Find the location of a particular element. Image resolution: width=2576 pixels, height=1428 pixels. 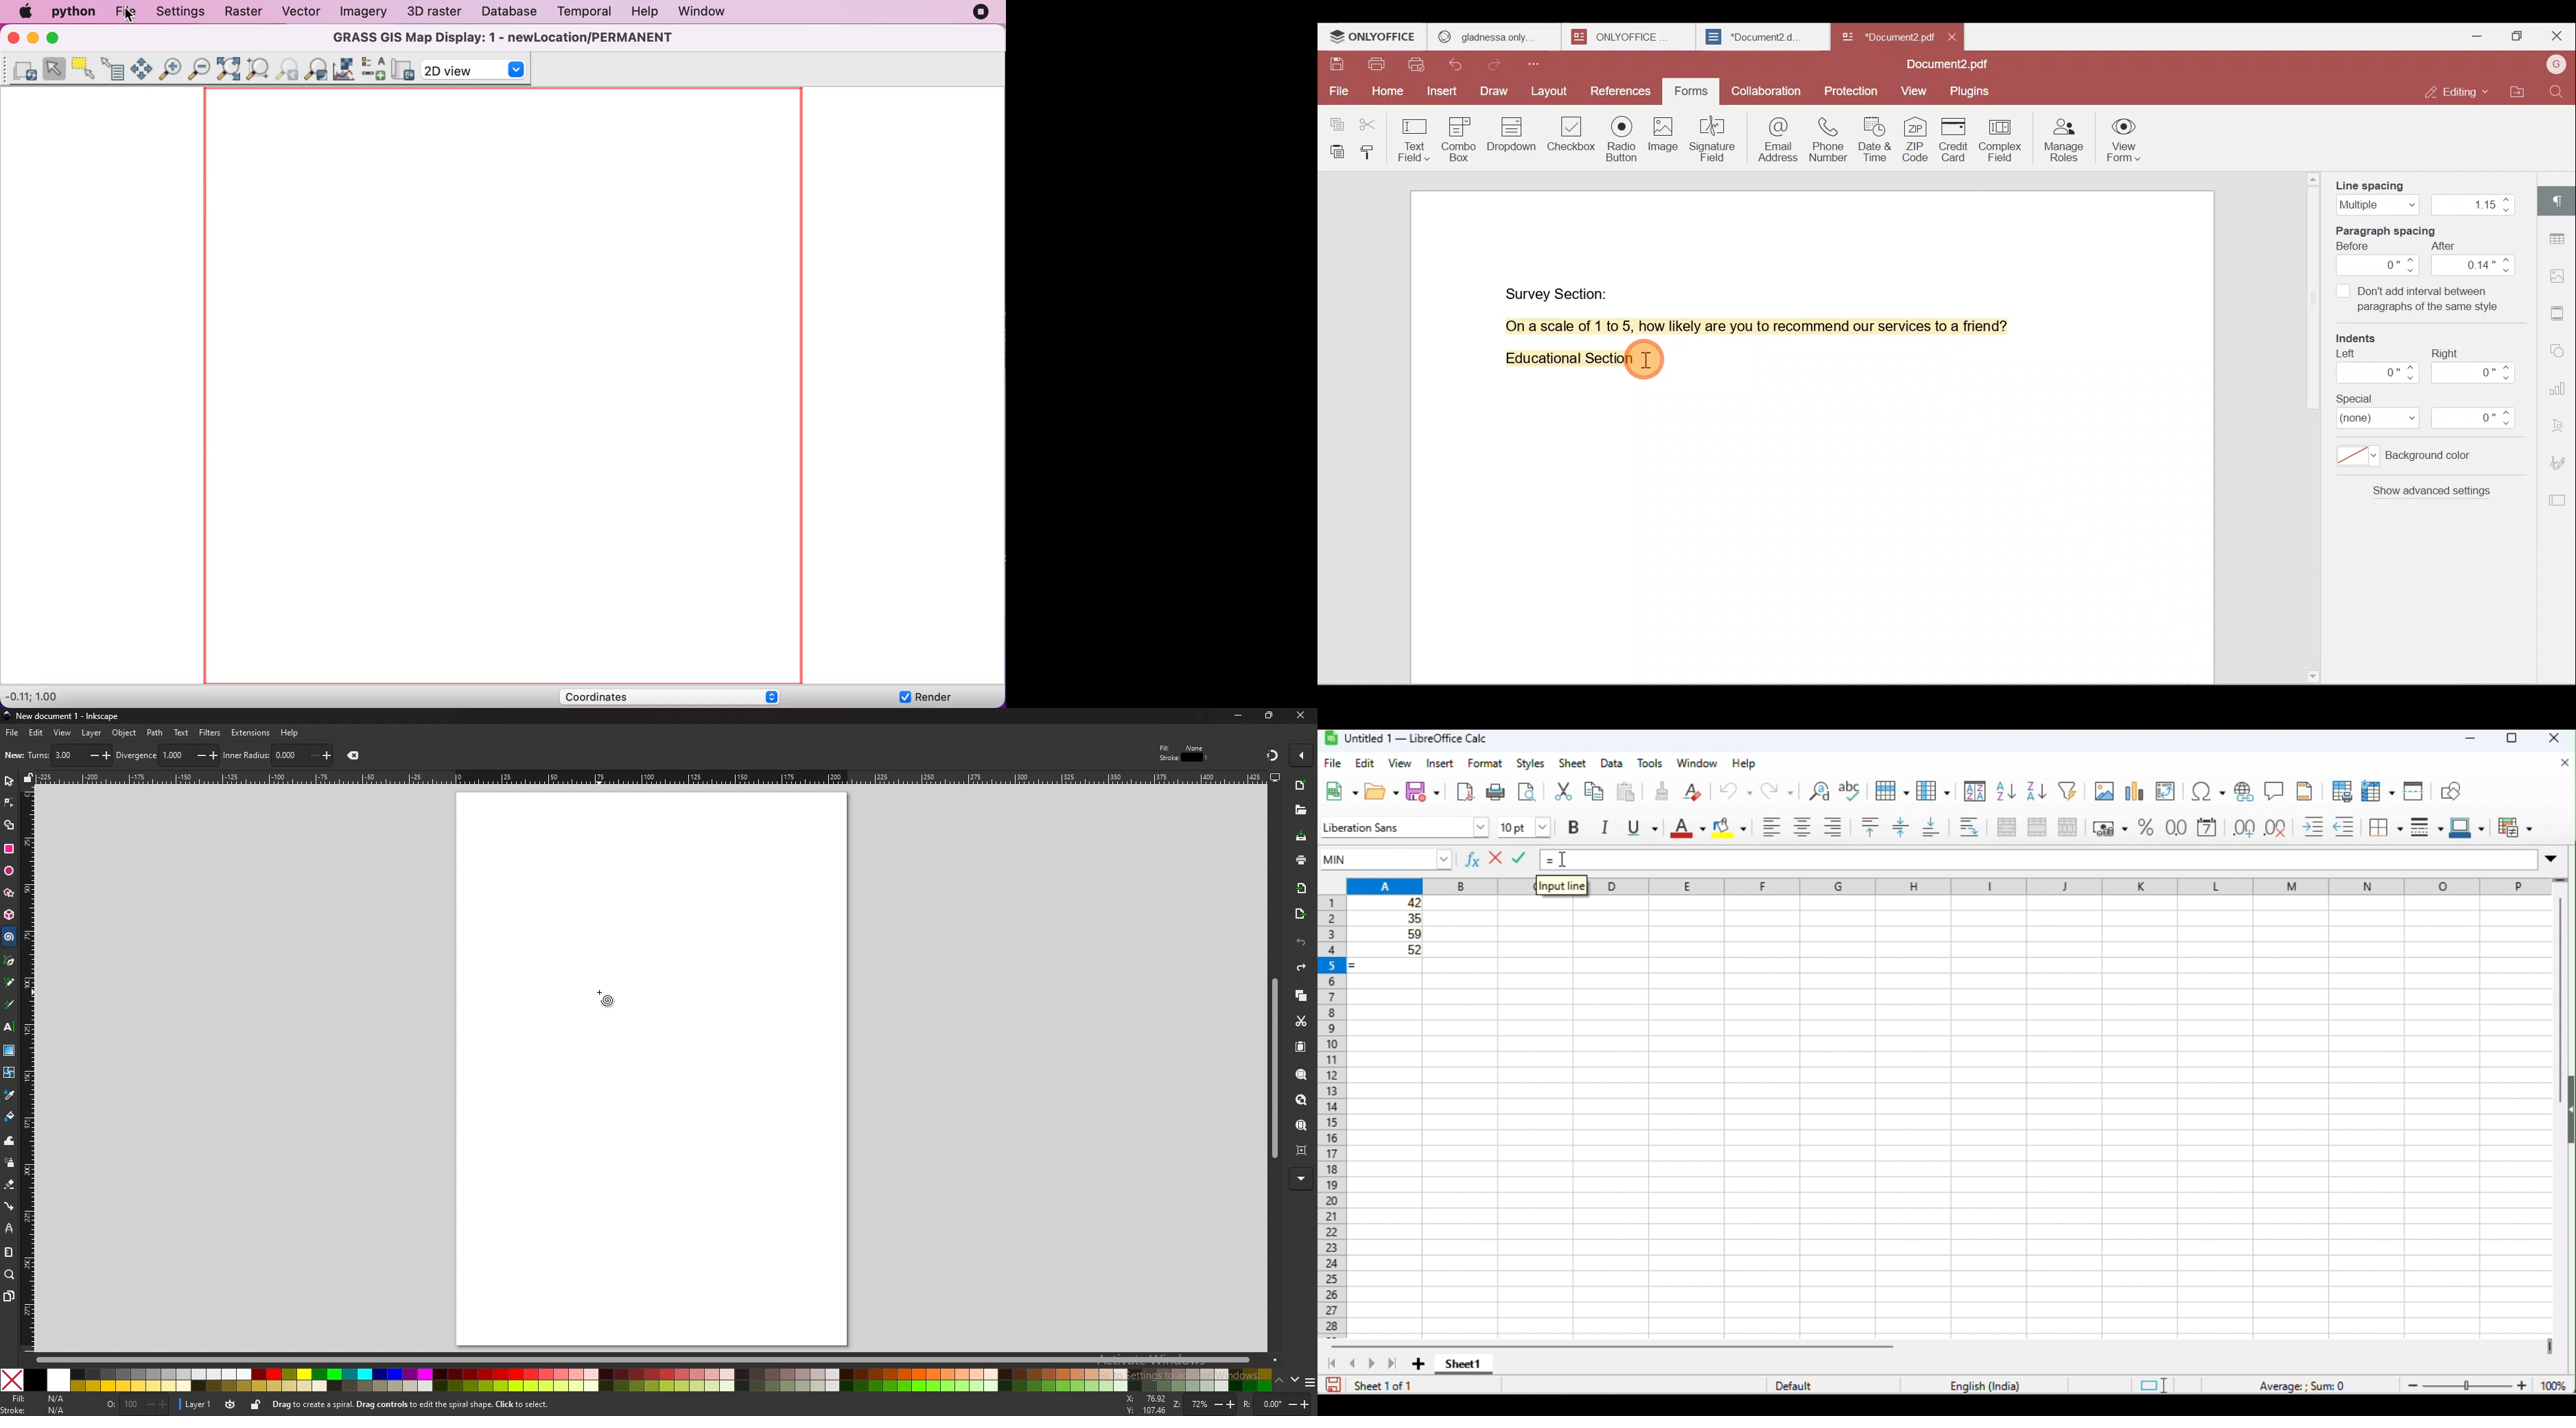

Manage roles is located at coordinates (2063, 139).